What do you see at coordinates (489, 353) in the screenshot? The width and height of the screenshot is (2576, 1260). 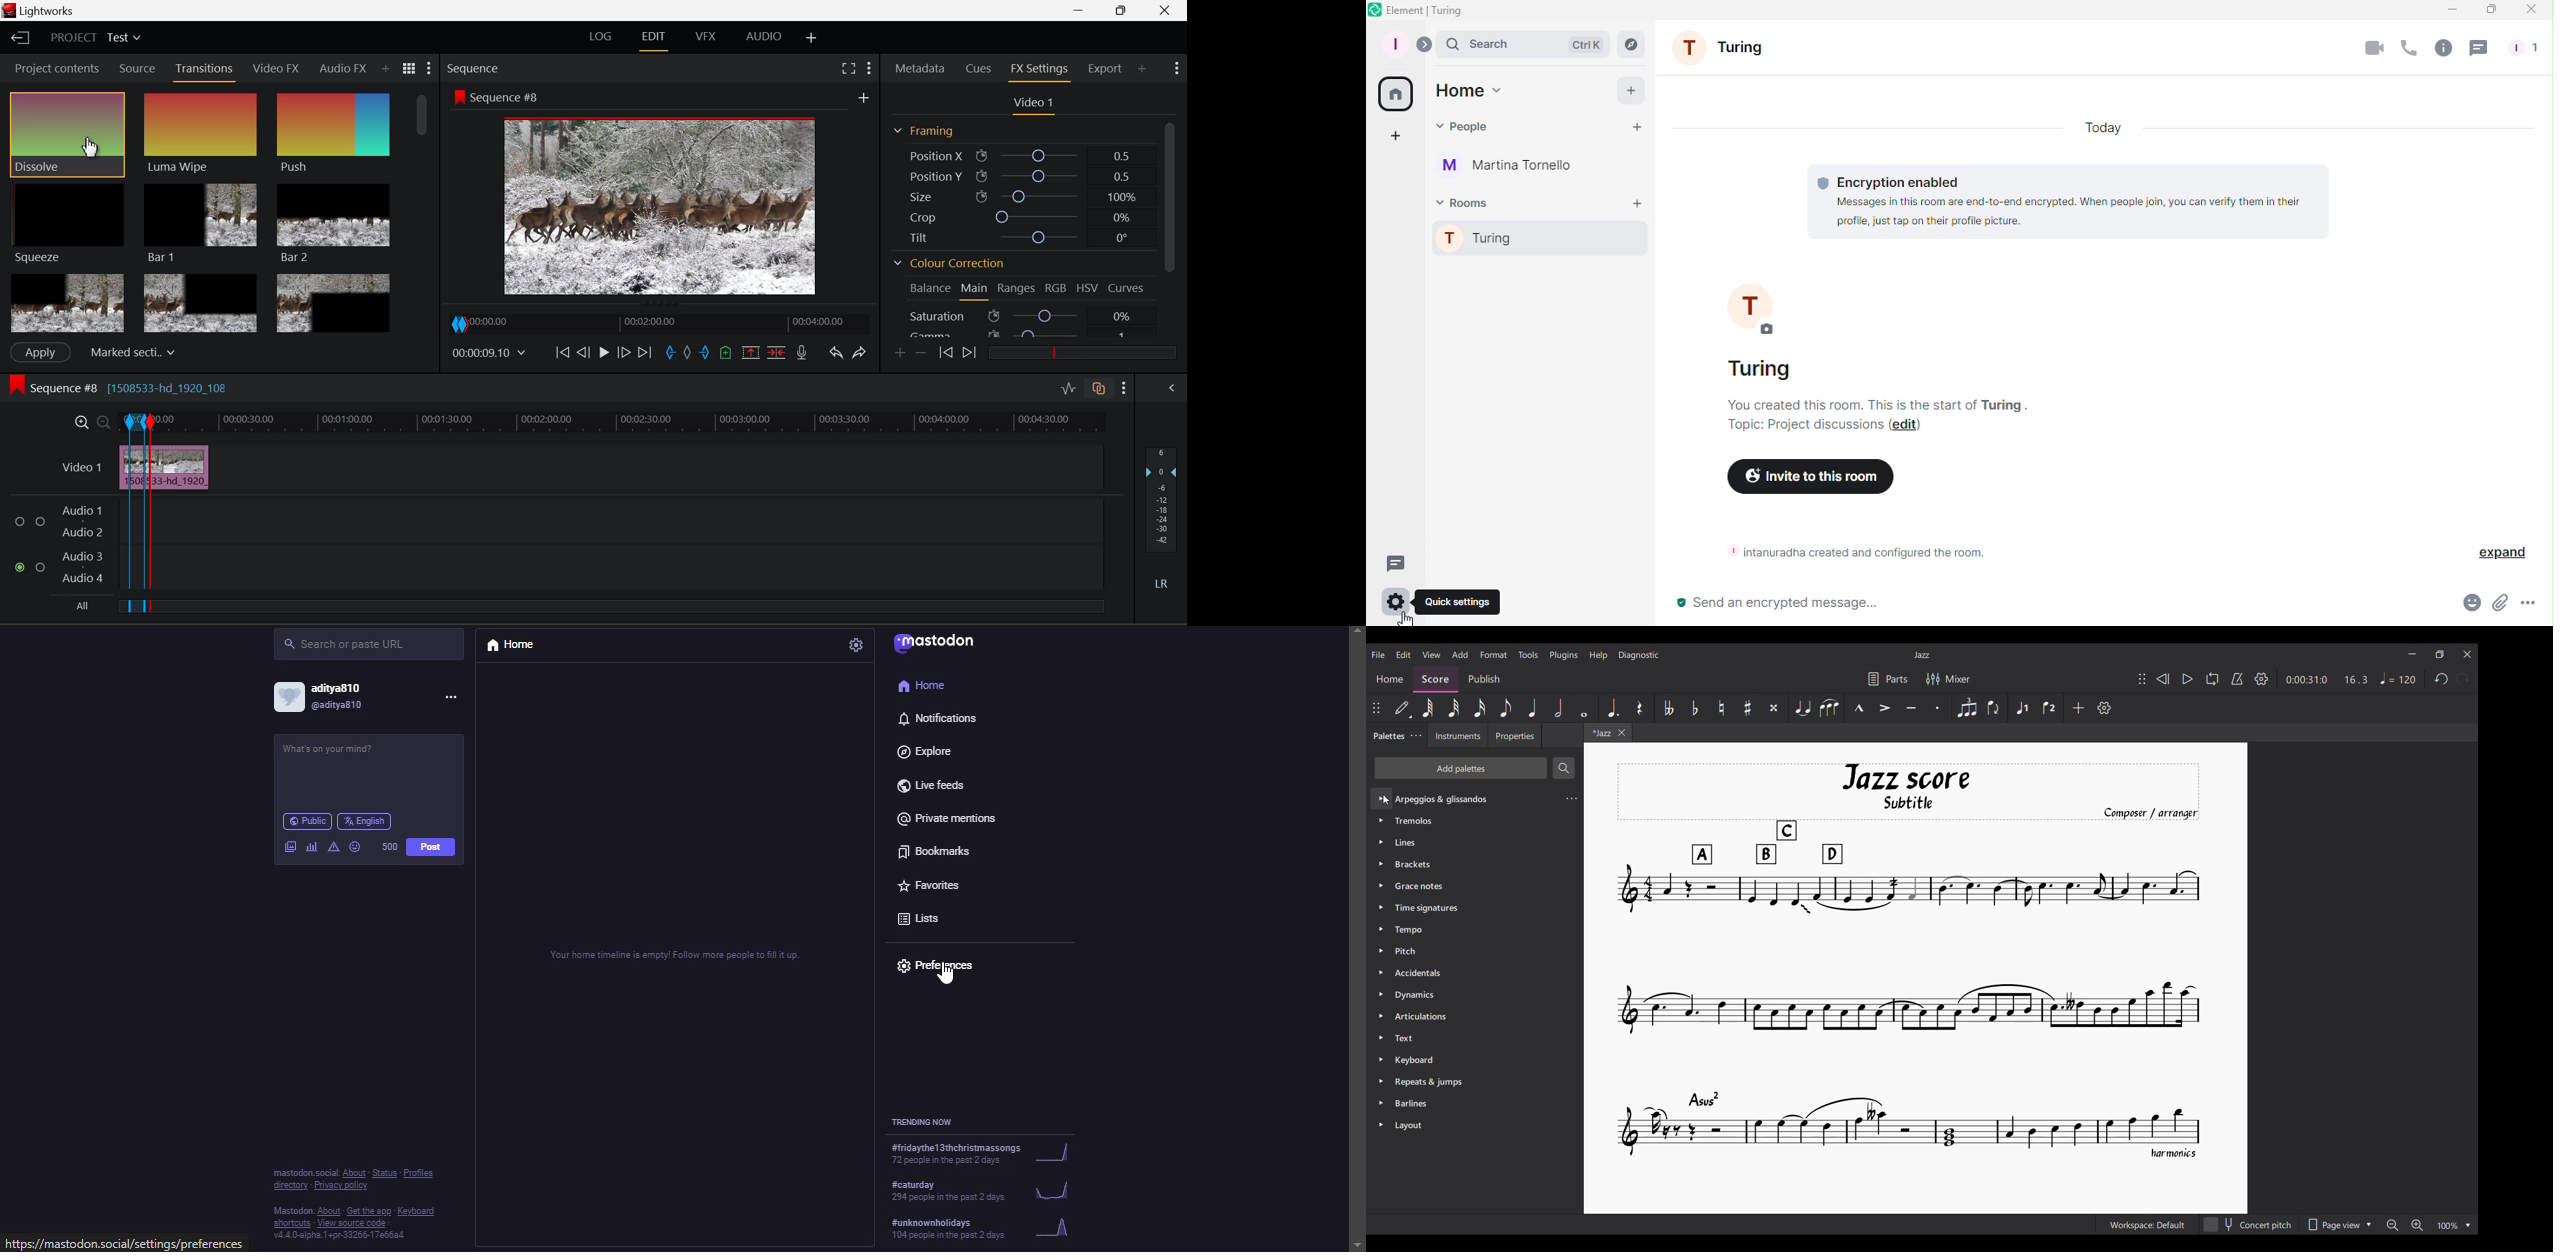 I see `Frame Time` at bounding box center [489, 353].